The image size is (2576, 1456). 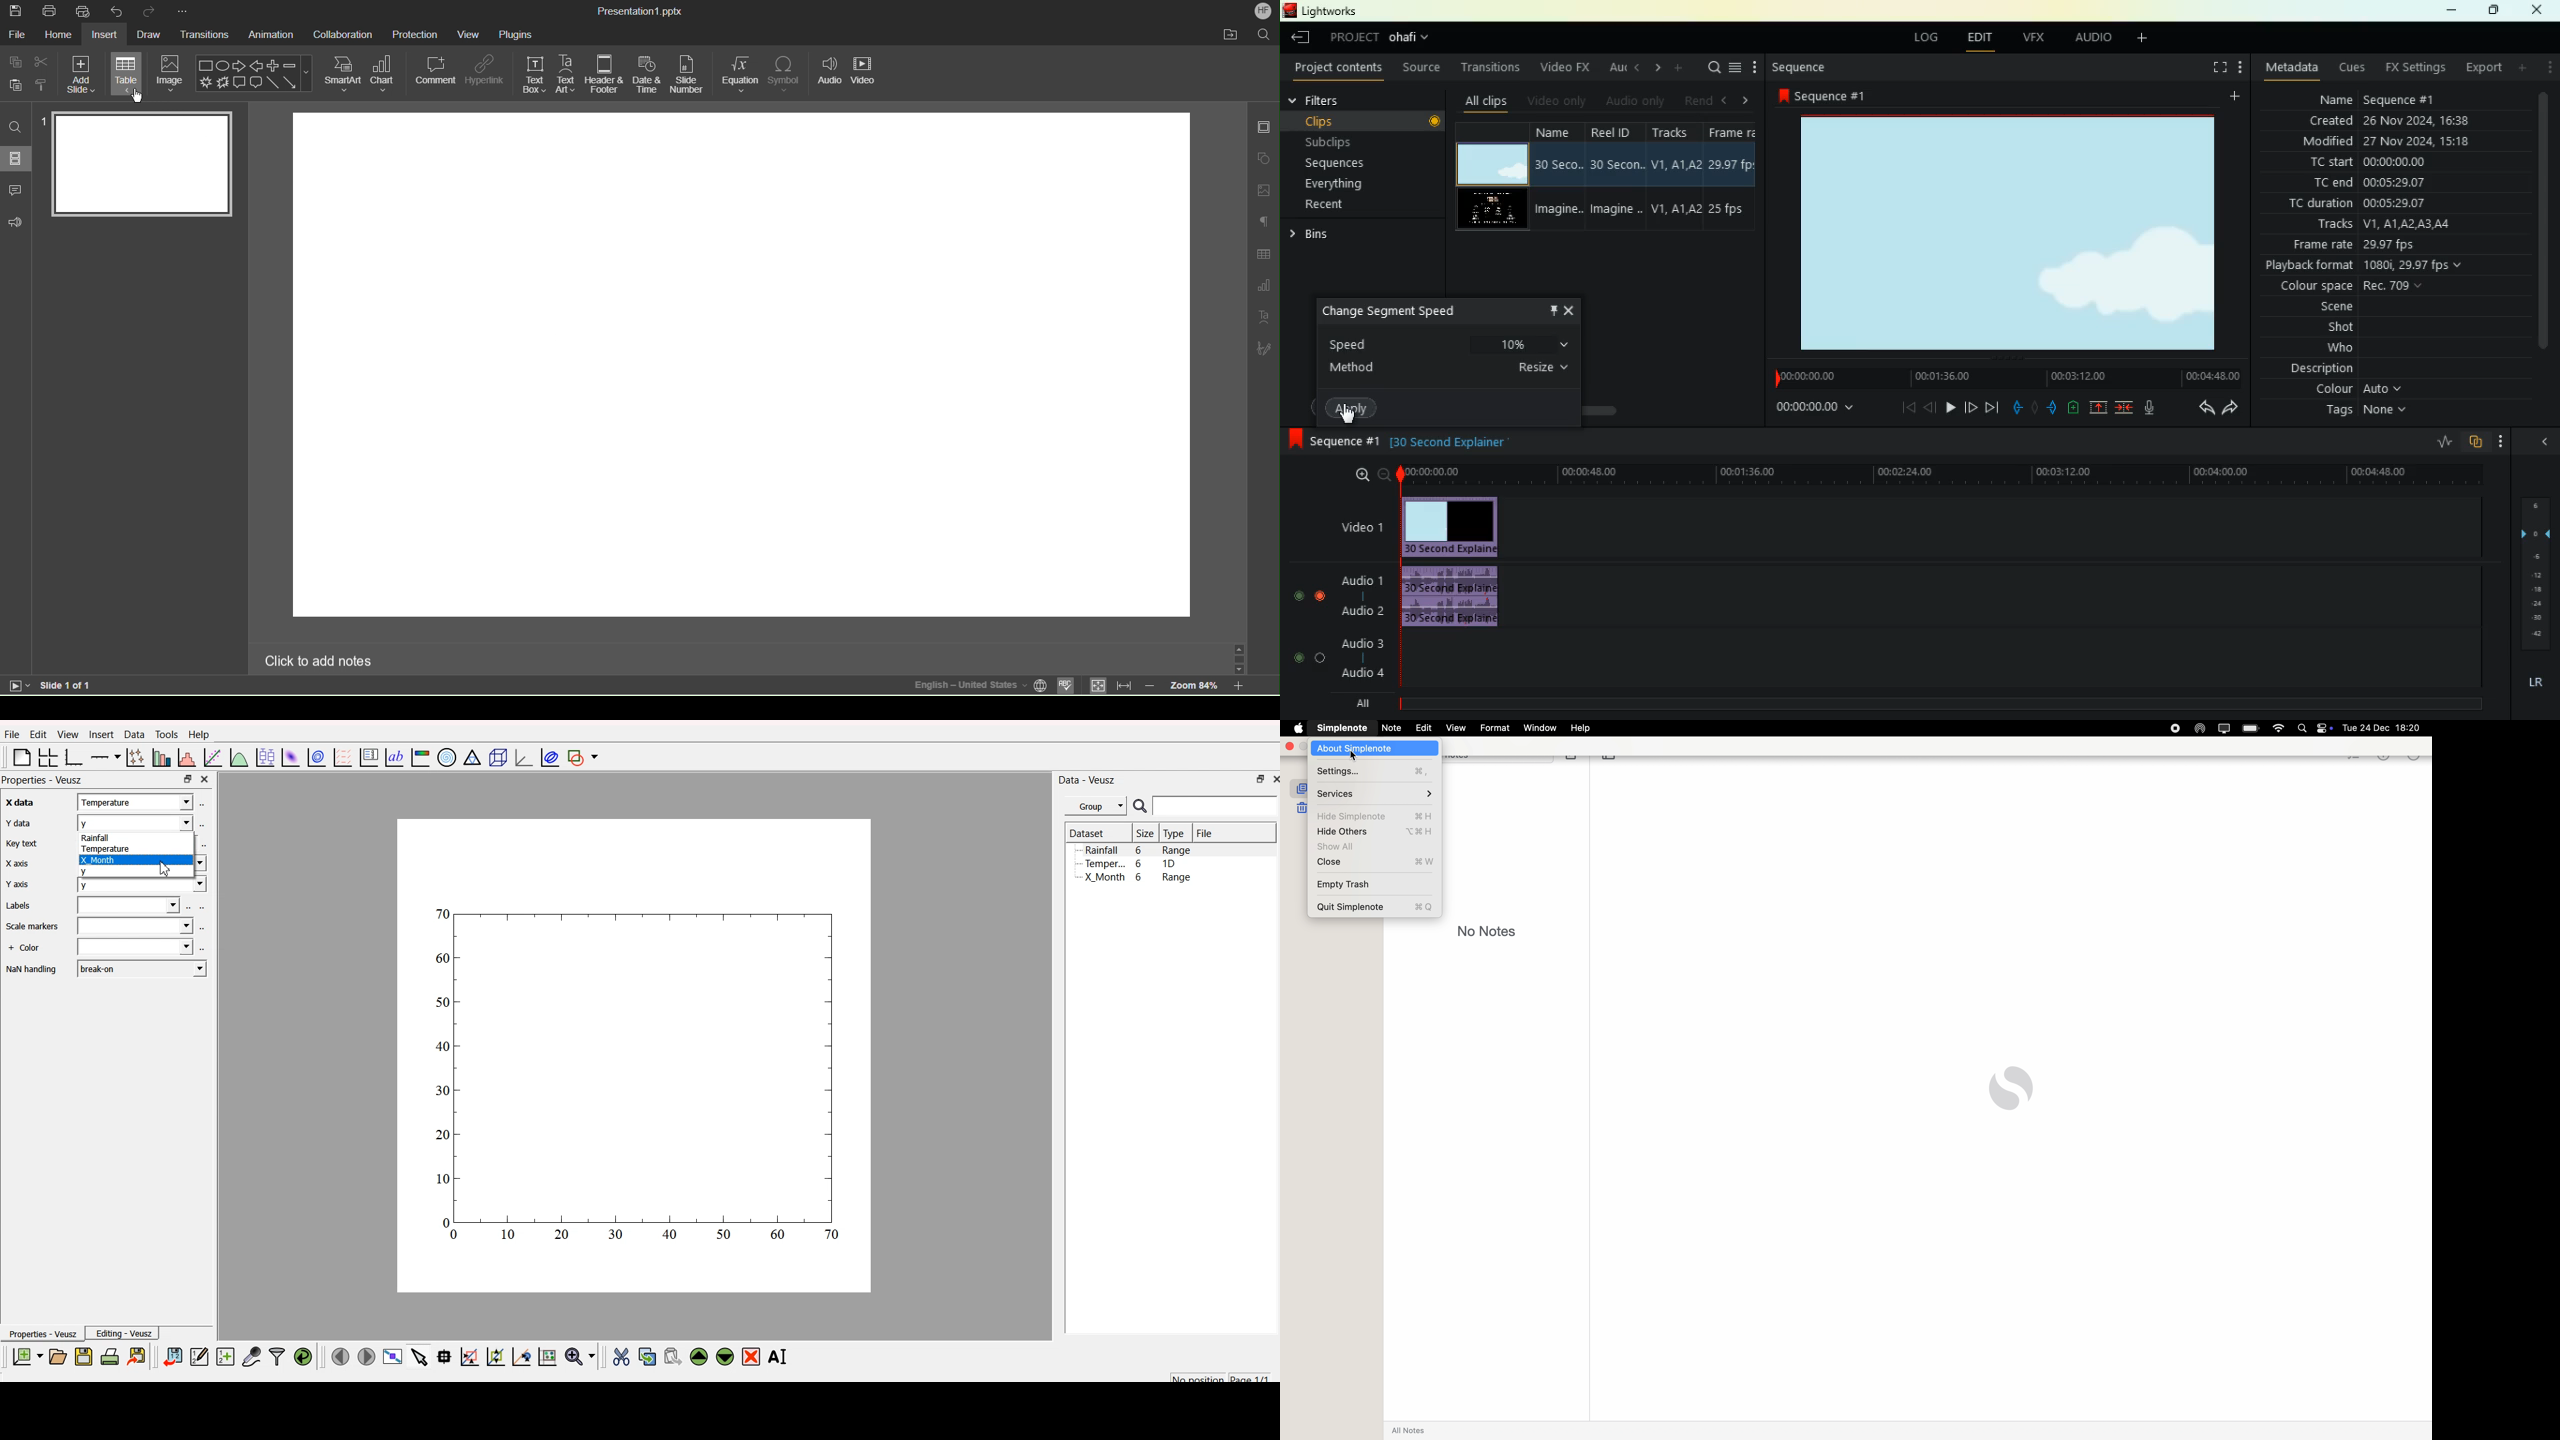 I want to click on search bar, so click(x=1218, y=808).